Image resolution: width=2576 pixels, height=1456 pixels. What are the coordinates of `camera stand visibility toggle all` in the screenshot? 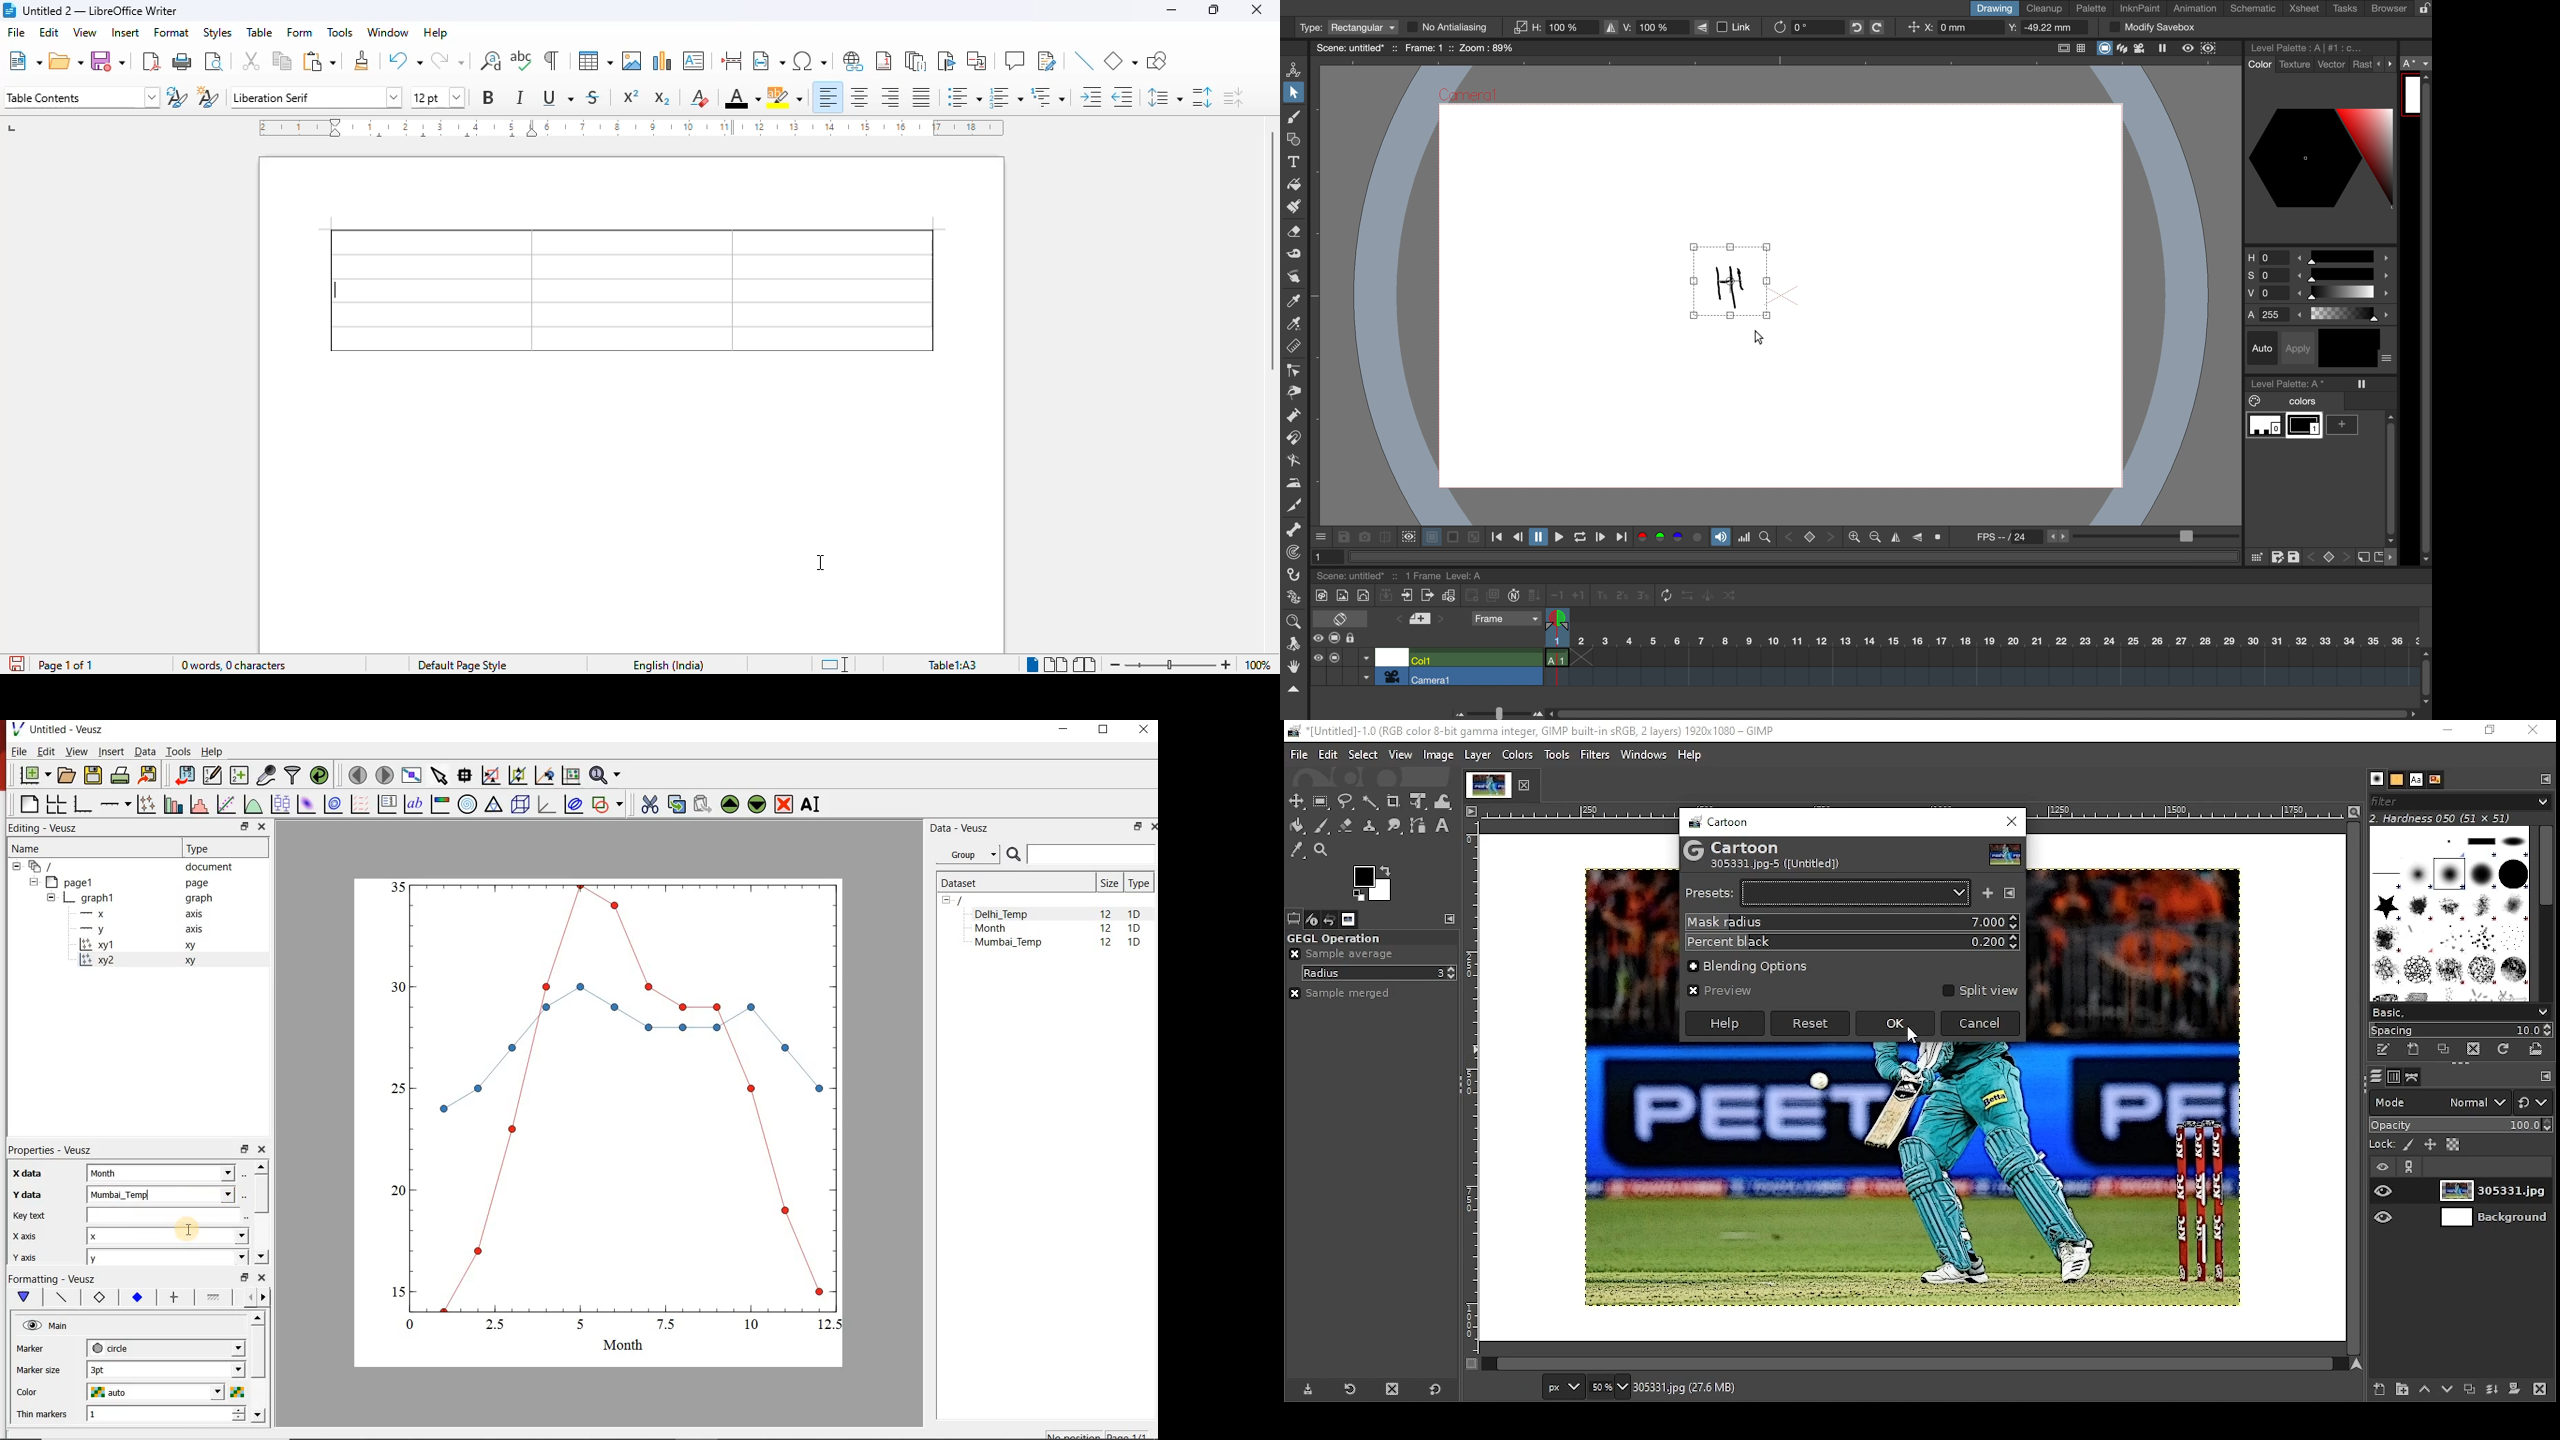 It's located at (1334, 657).